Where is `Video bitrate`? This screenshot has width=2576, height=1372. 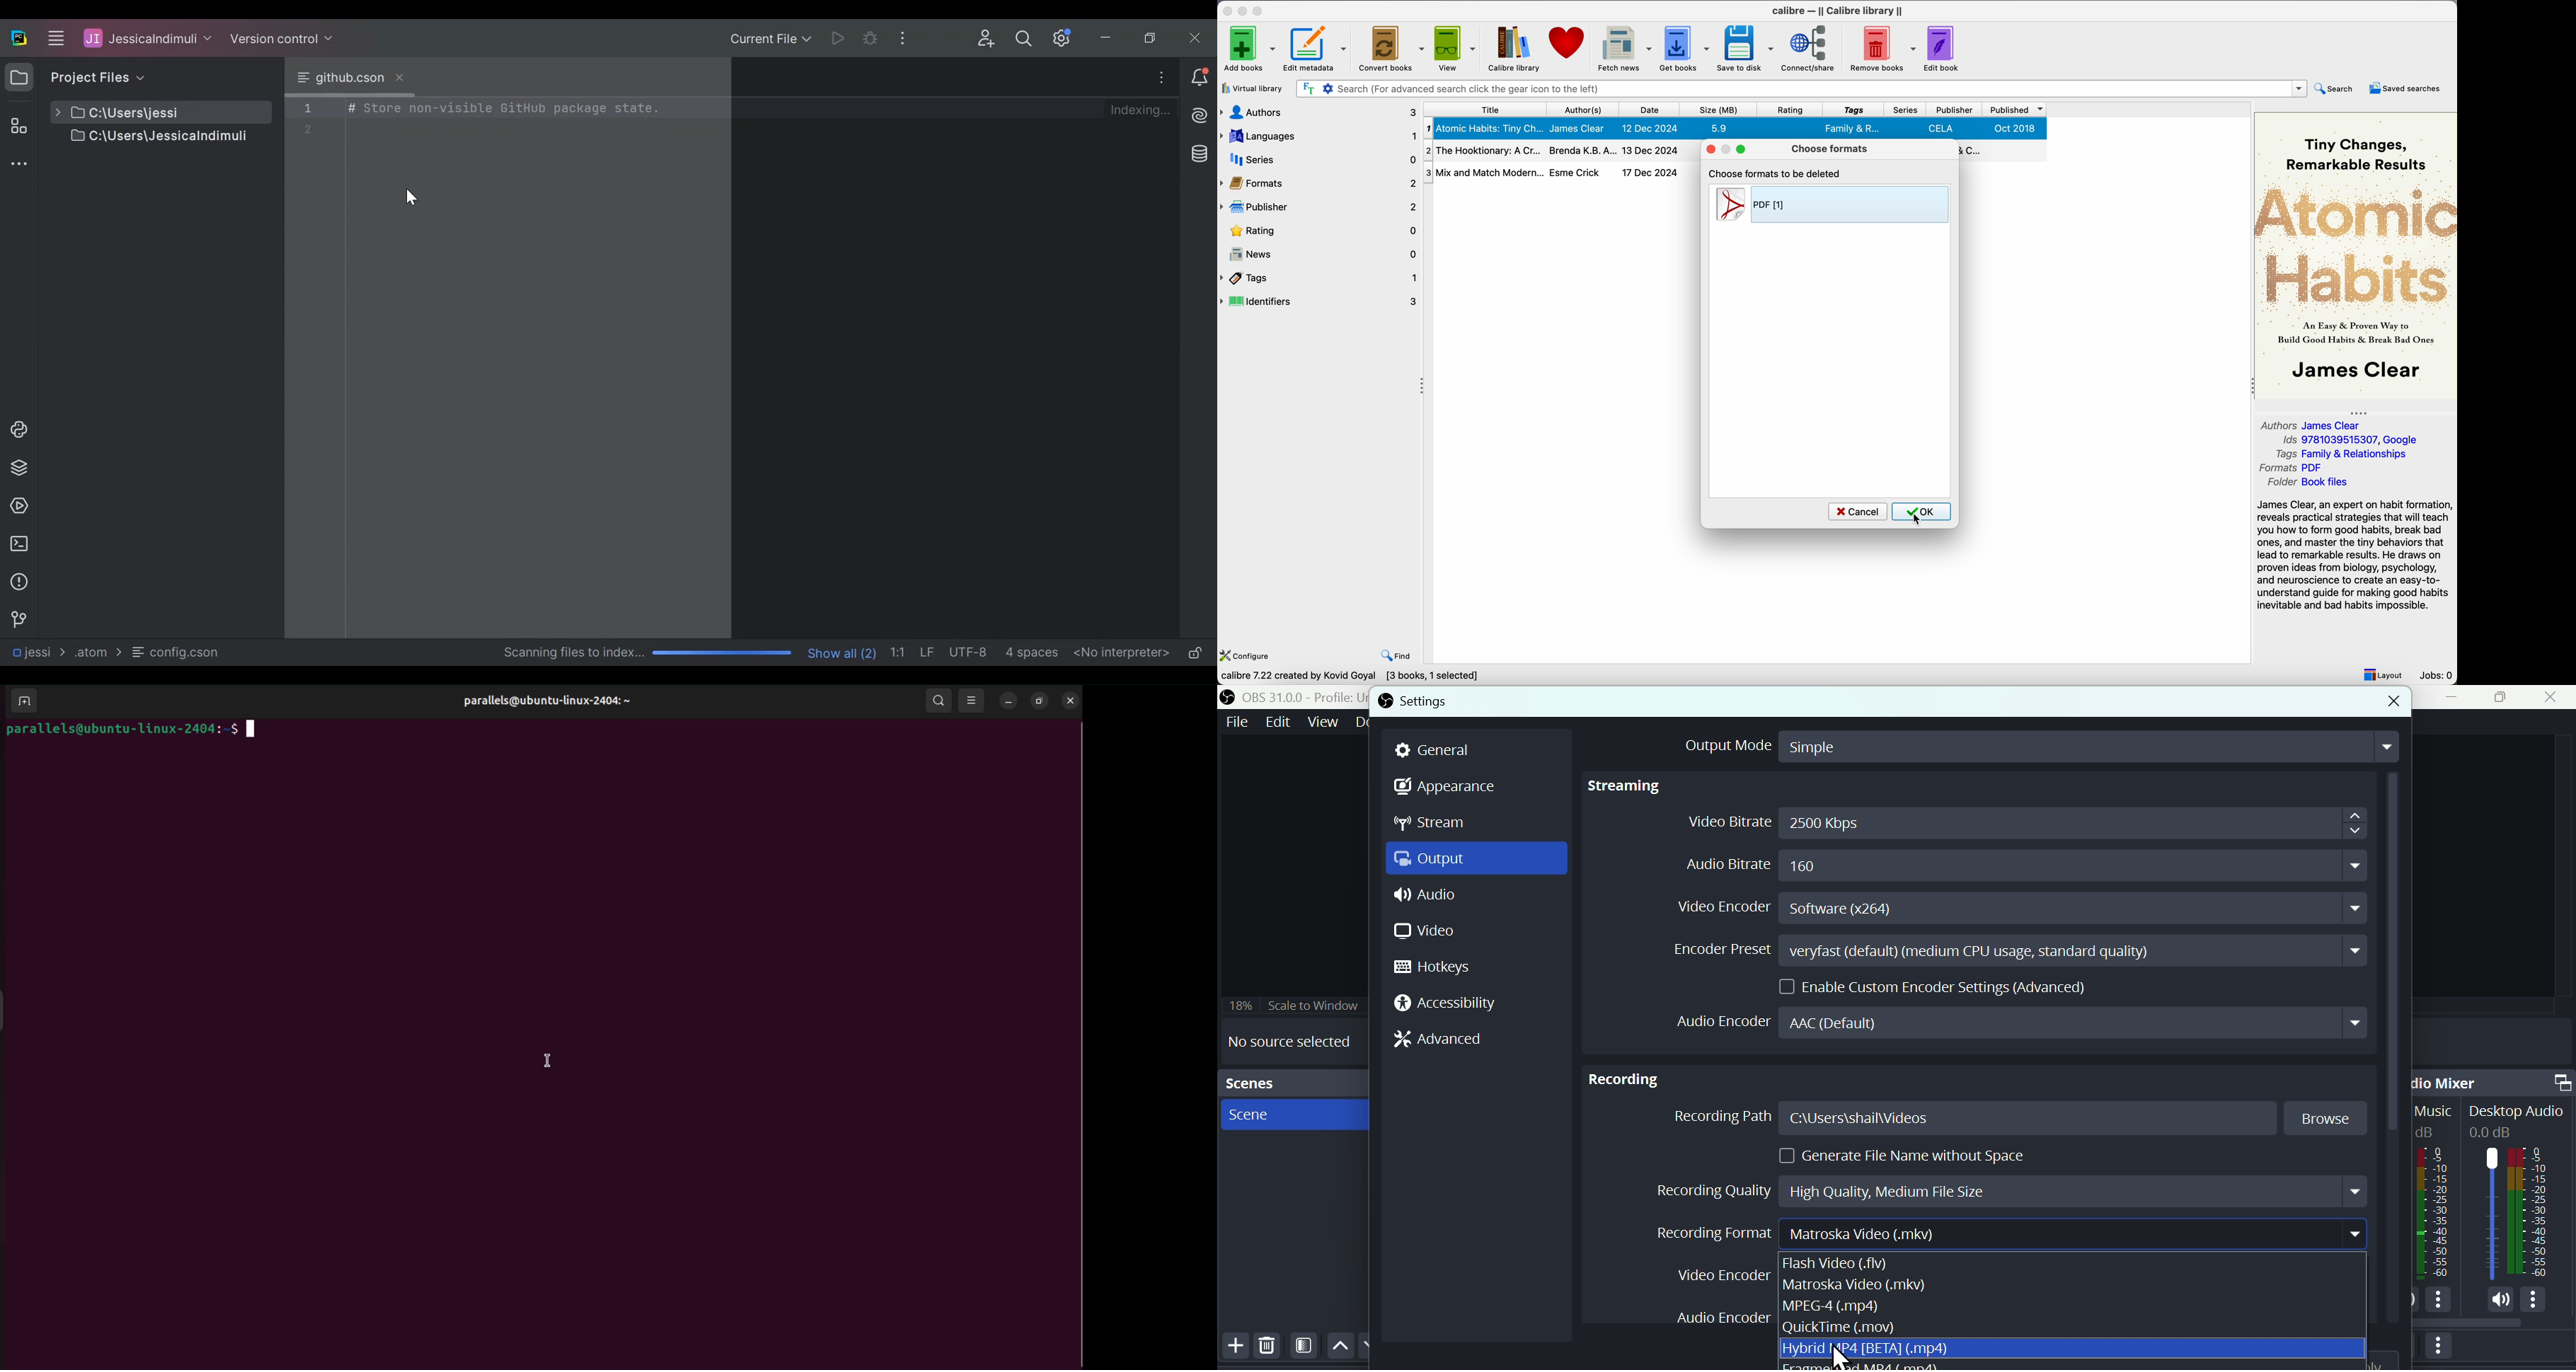
Video bitrate is located at coordinates (2020, 822).